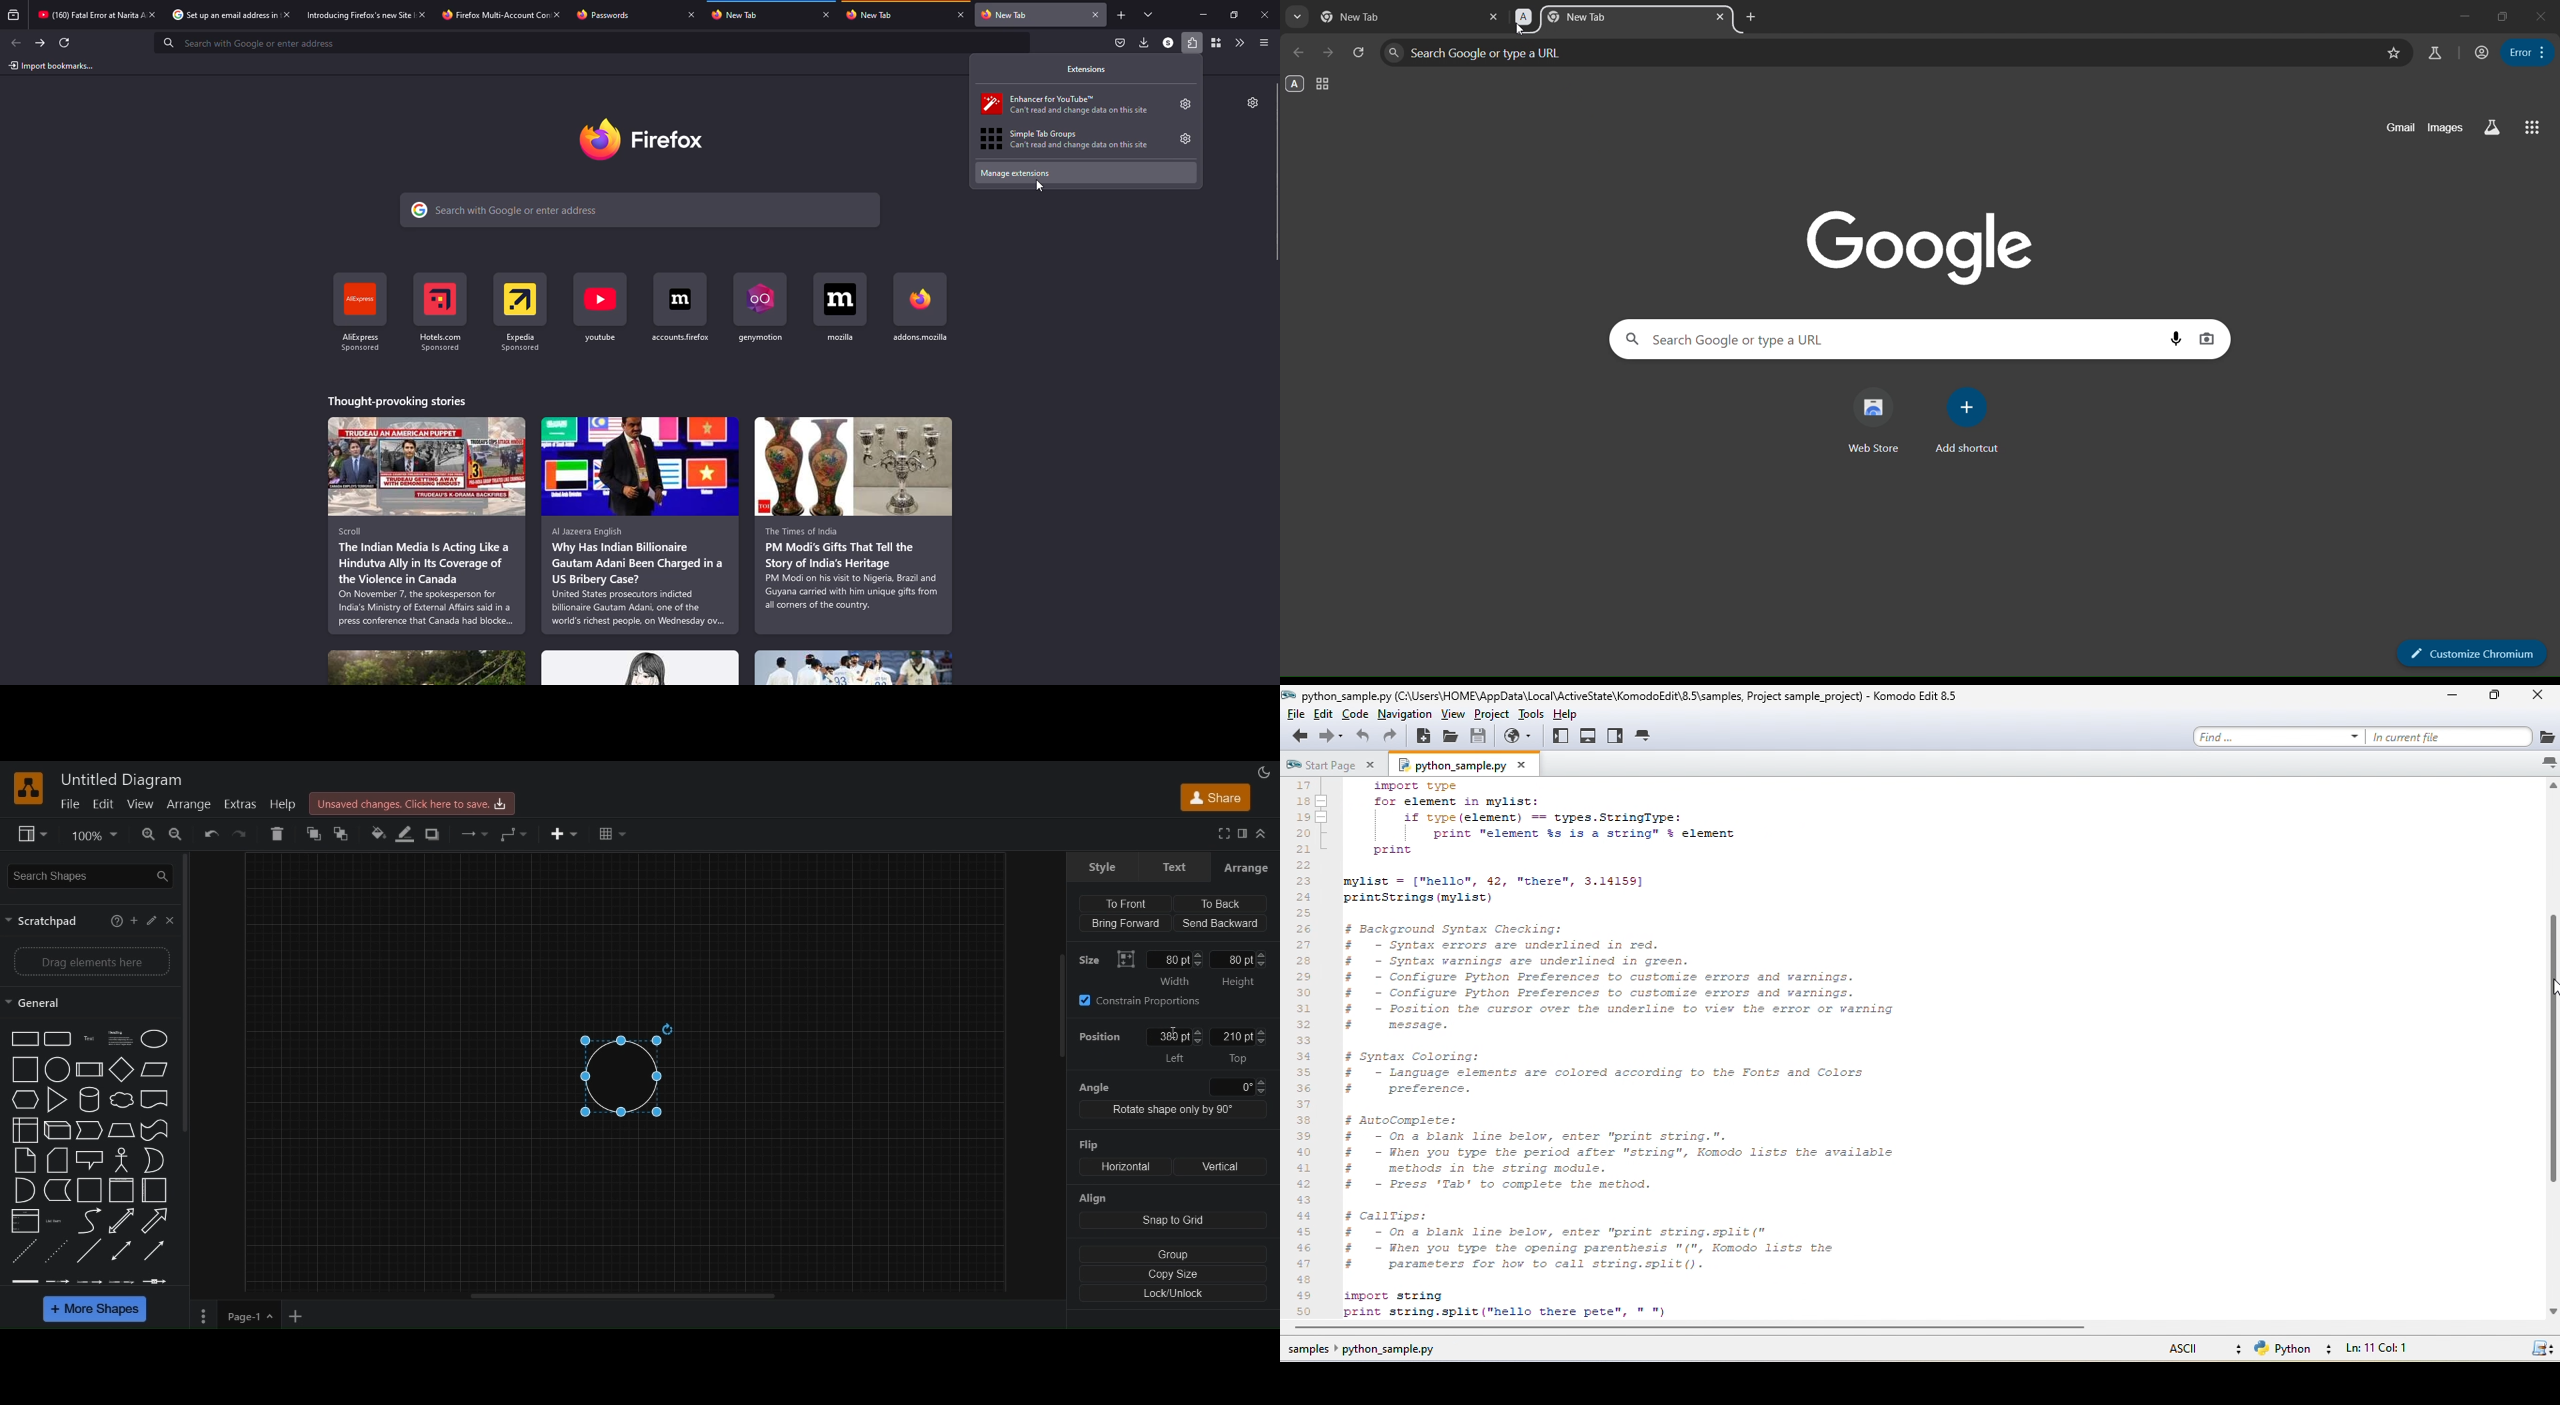  Describe the element at coordinates (1103, 867) in the screenshot. I see `style` at that location.